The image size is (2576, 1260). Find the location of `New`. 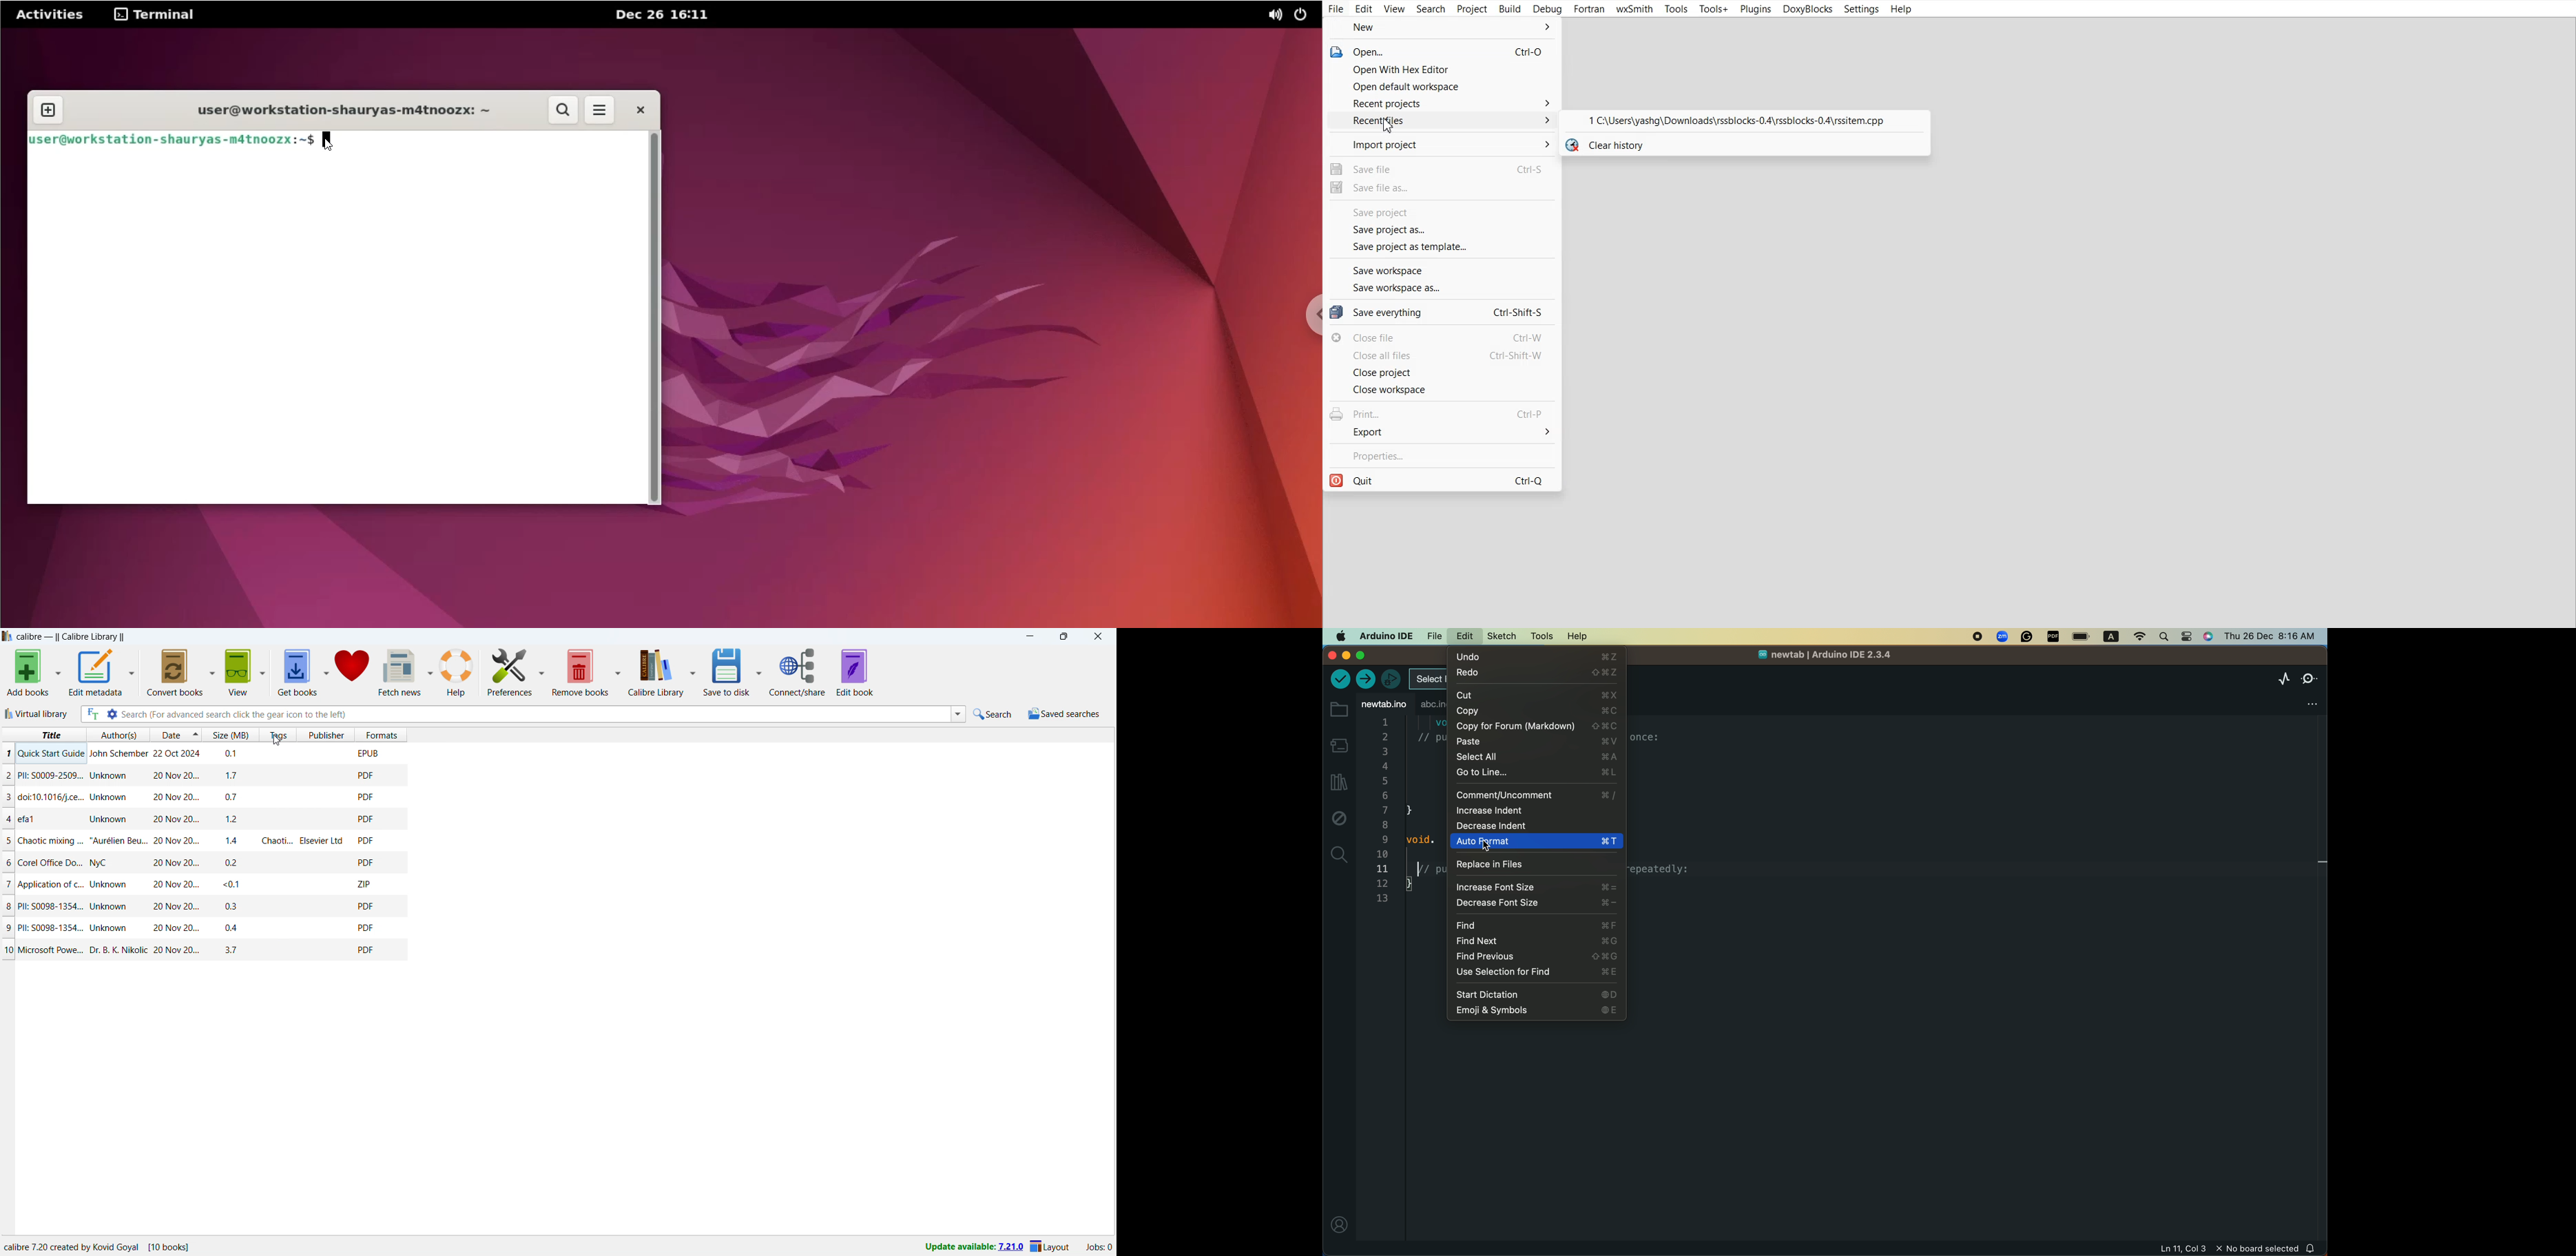

New is located at coordinates (1442, 28).